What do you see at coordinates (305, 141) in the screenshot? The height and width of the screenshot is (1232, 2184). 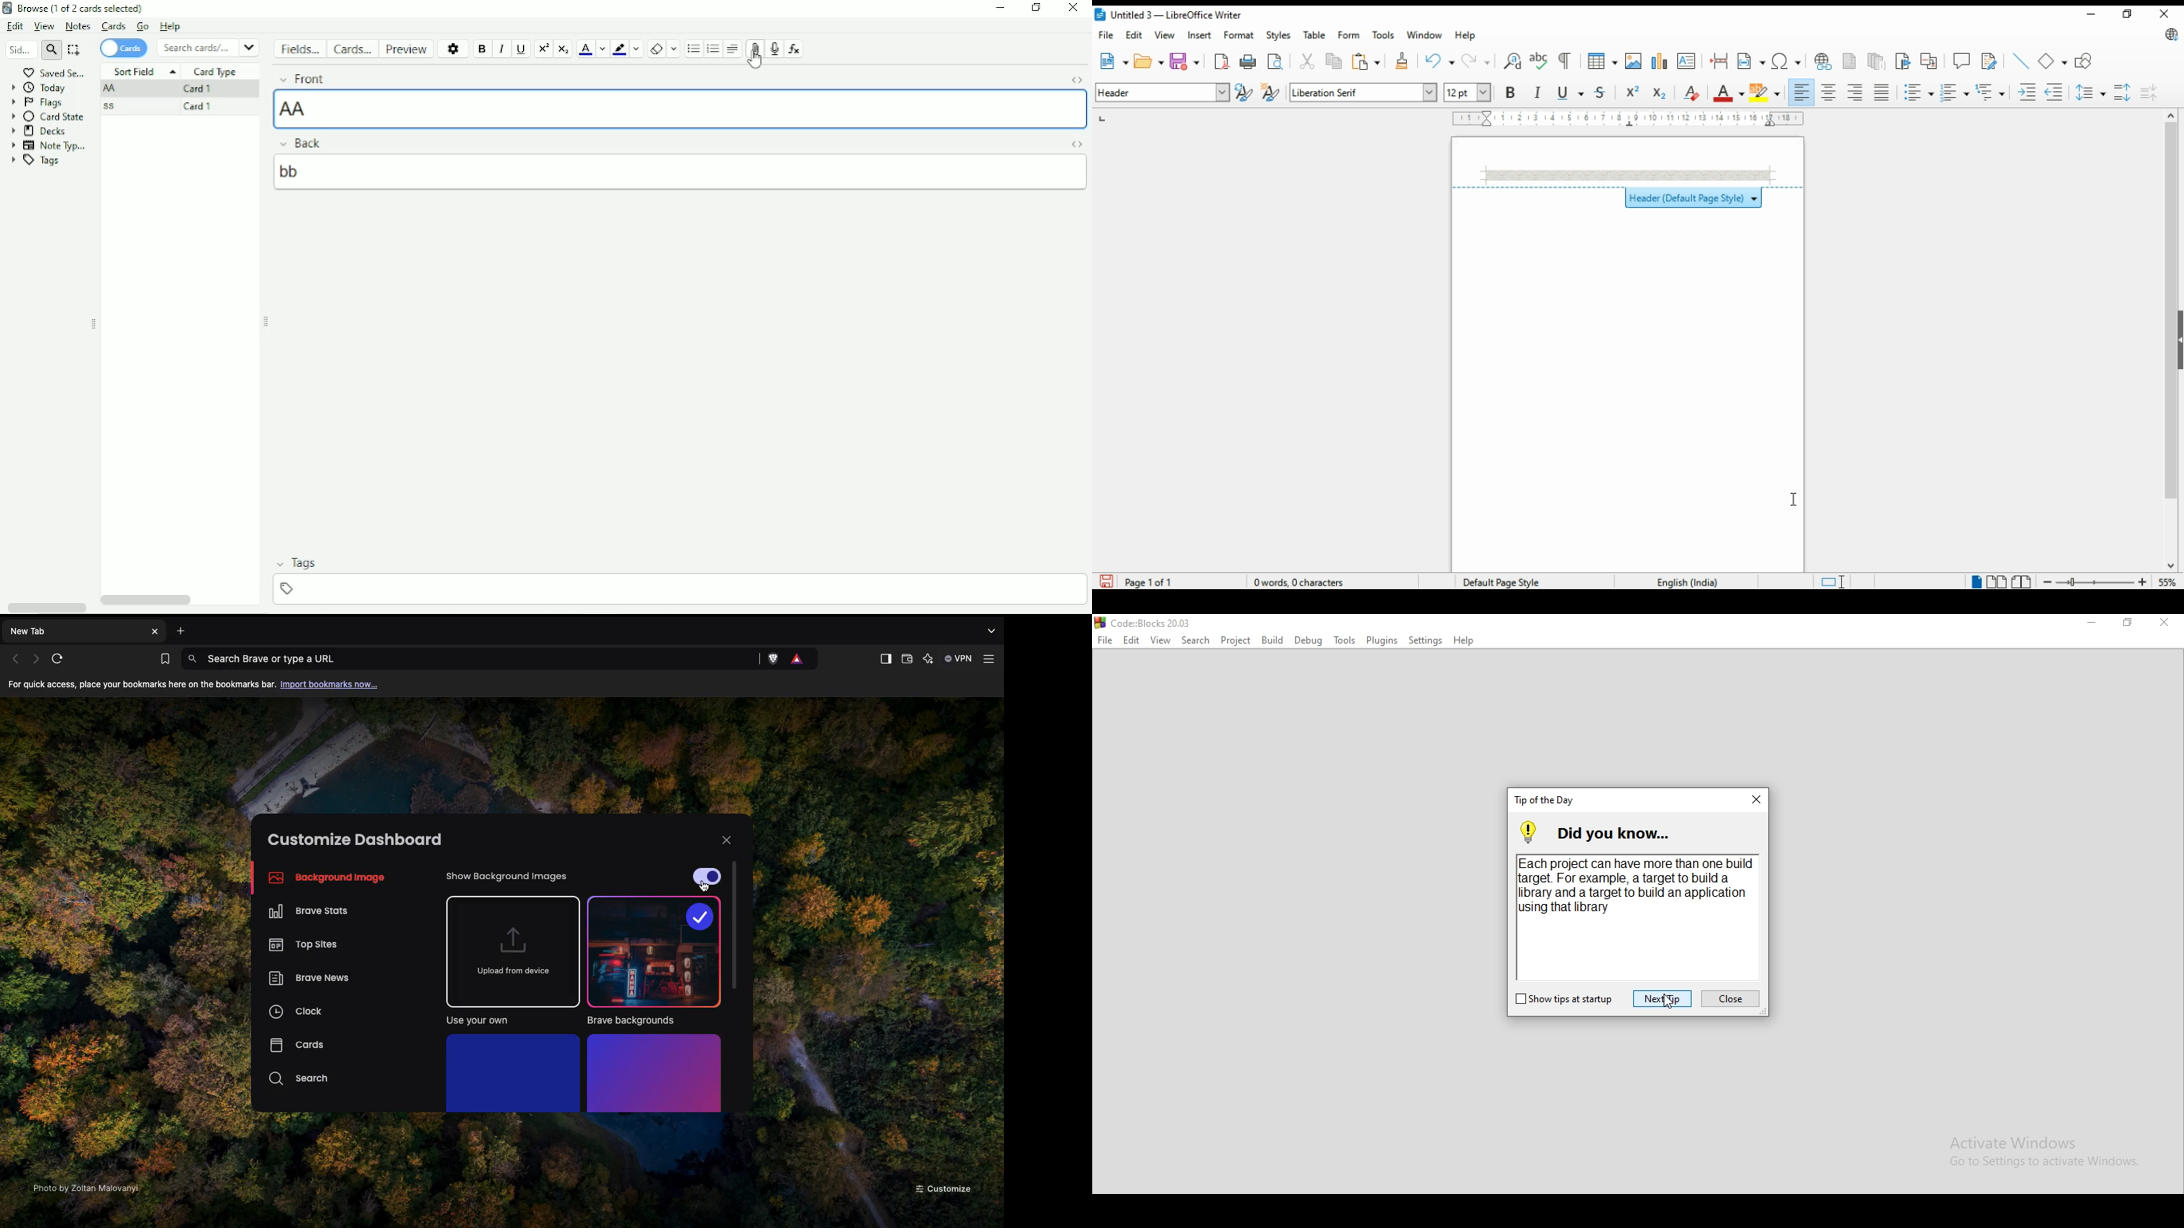 I see `Back` at bounding box center [305, 141].